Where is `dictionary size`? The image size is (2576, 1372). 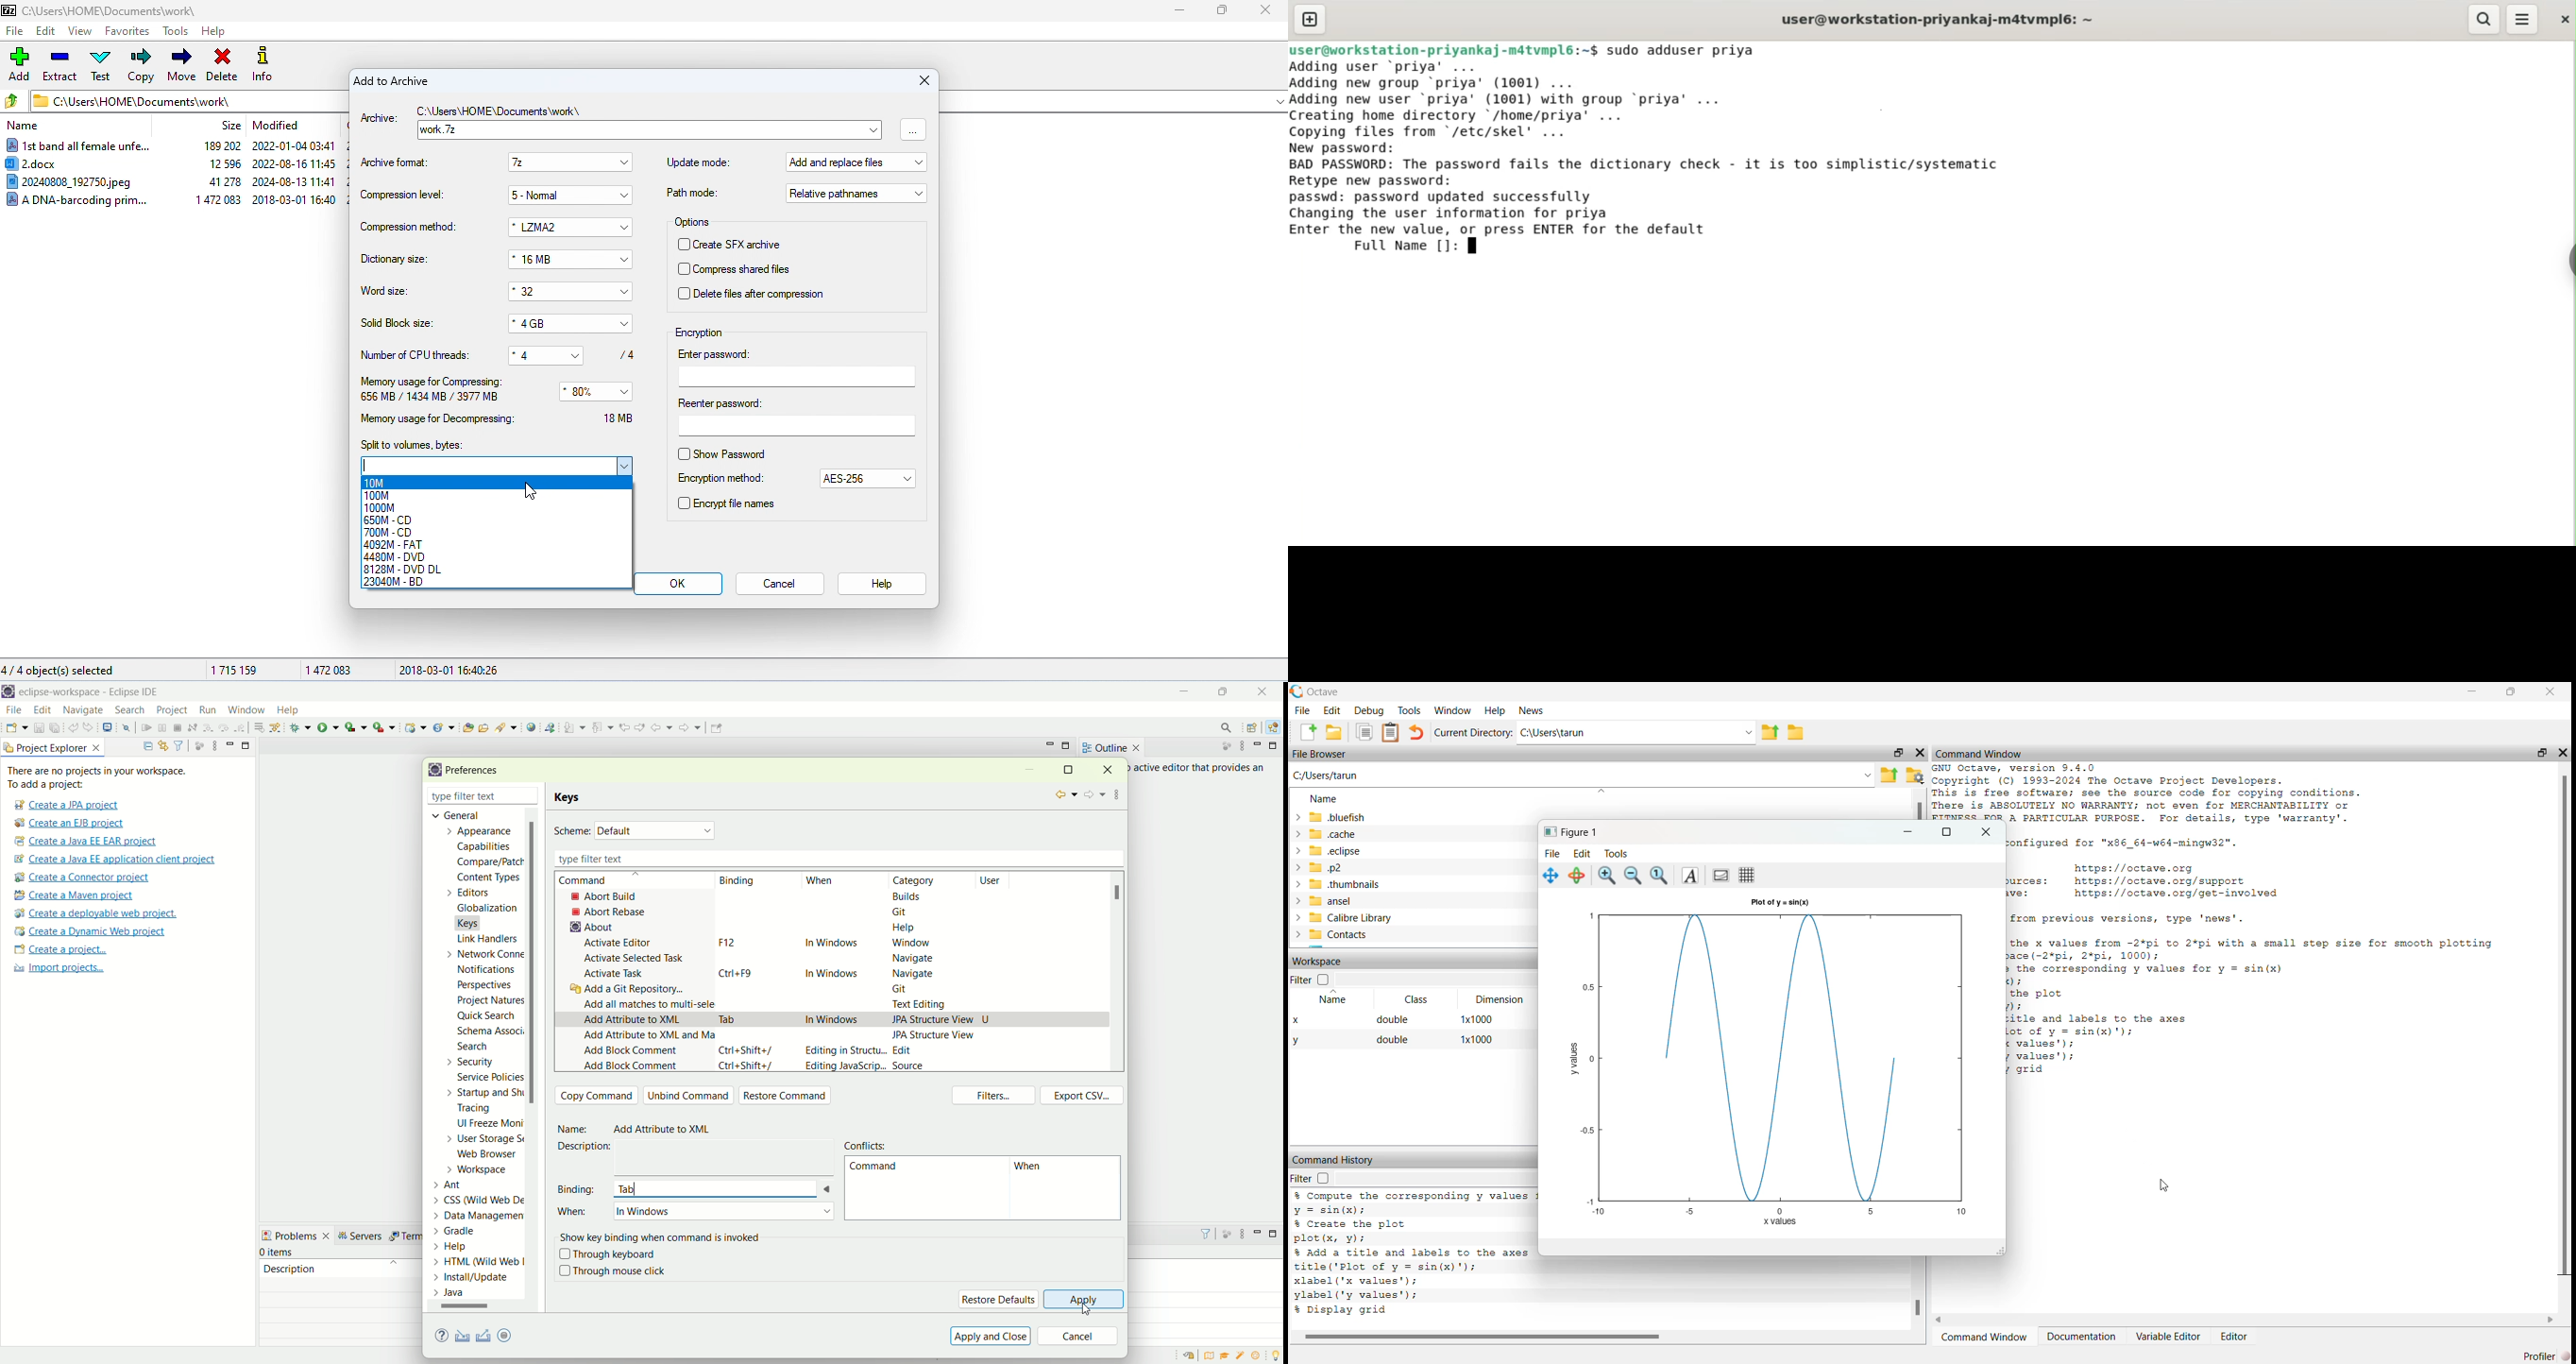
dictionary size is located at coordinates (396, 260).